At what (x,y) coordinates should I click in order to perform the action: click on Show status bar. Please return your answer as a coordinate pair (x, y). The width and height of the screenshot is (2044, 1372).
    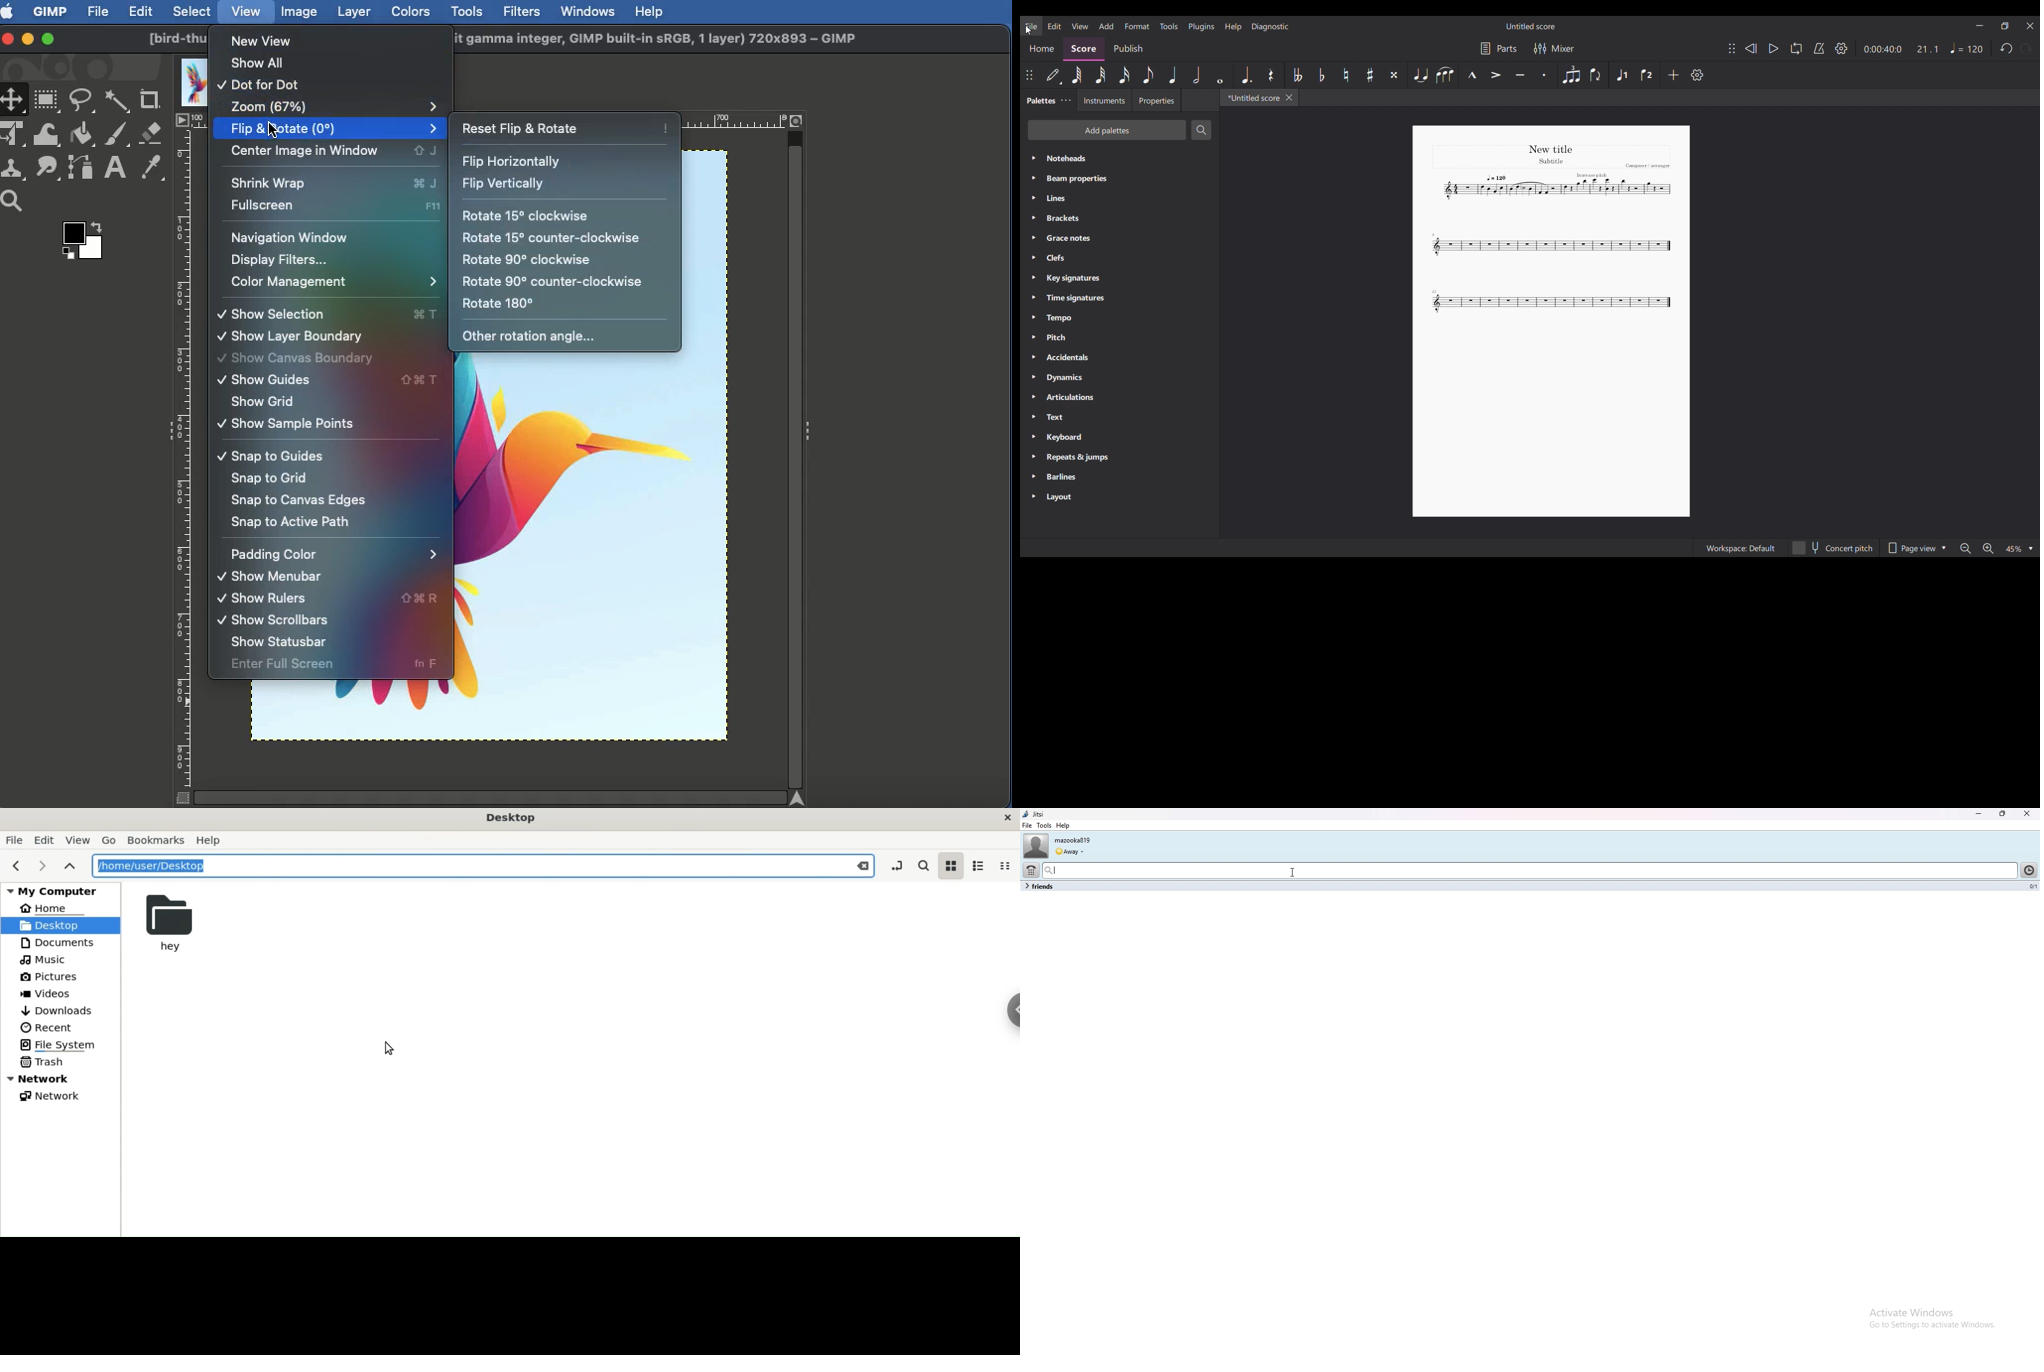
    Looking at the image, I should click on (280, 643).